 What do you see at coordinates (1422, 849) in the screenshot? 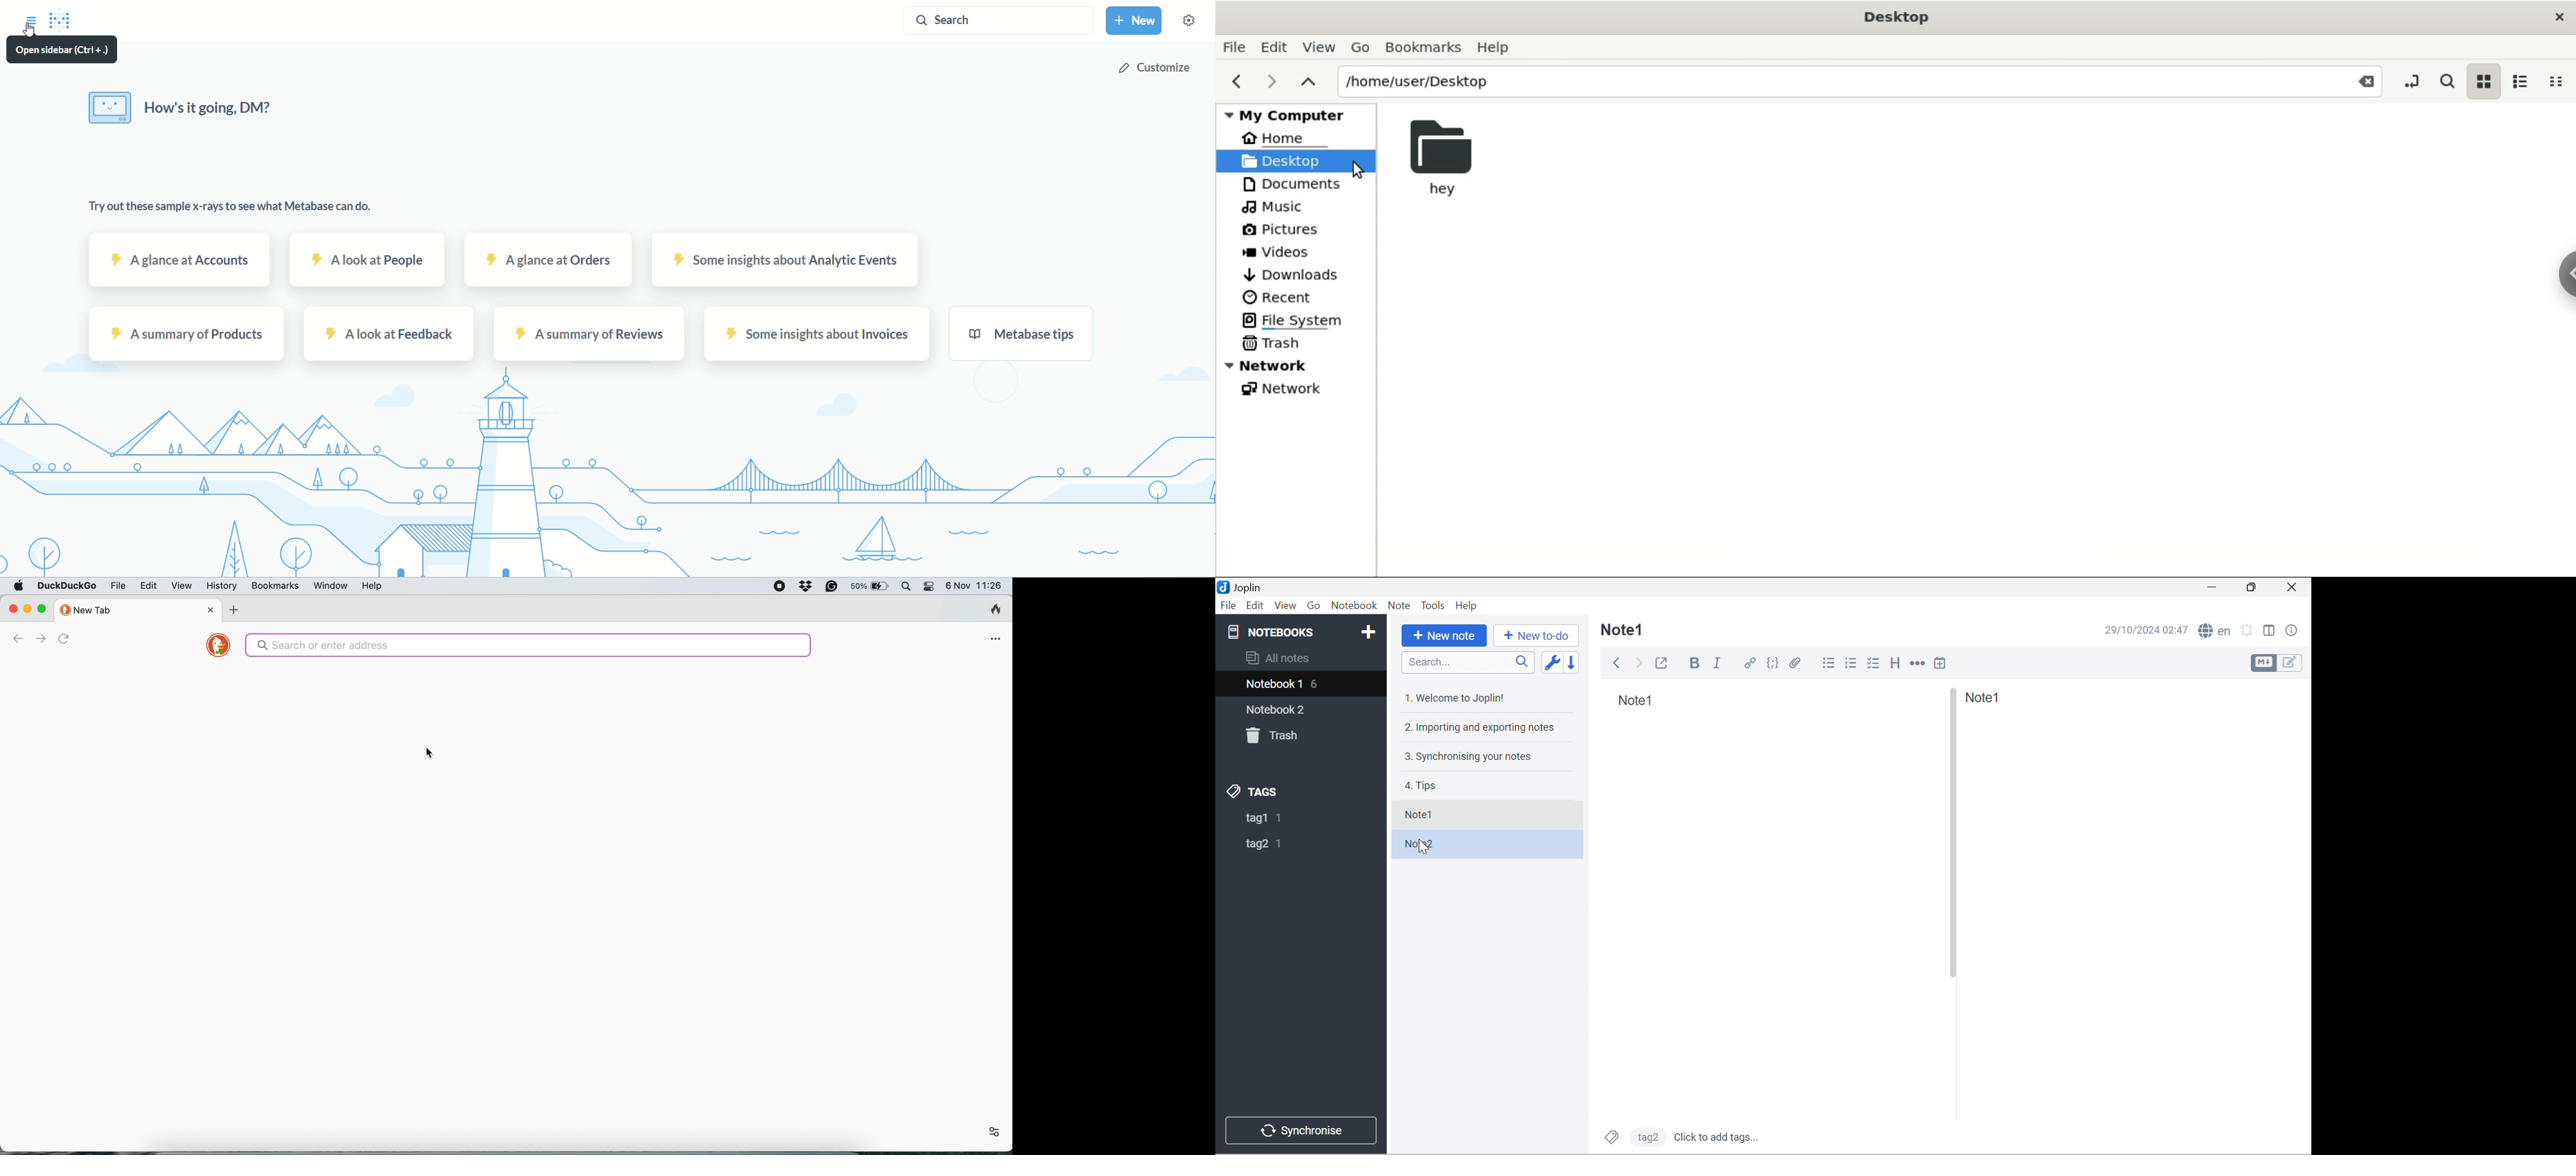
I see `cursor` at bounding box center [1422, 849].